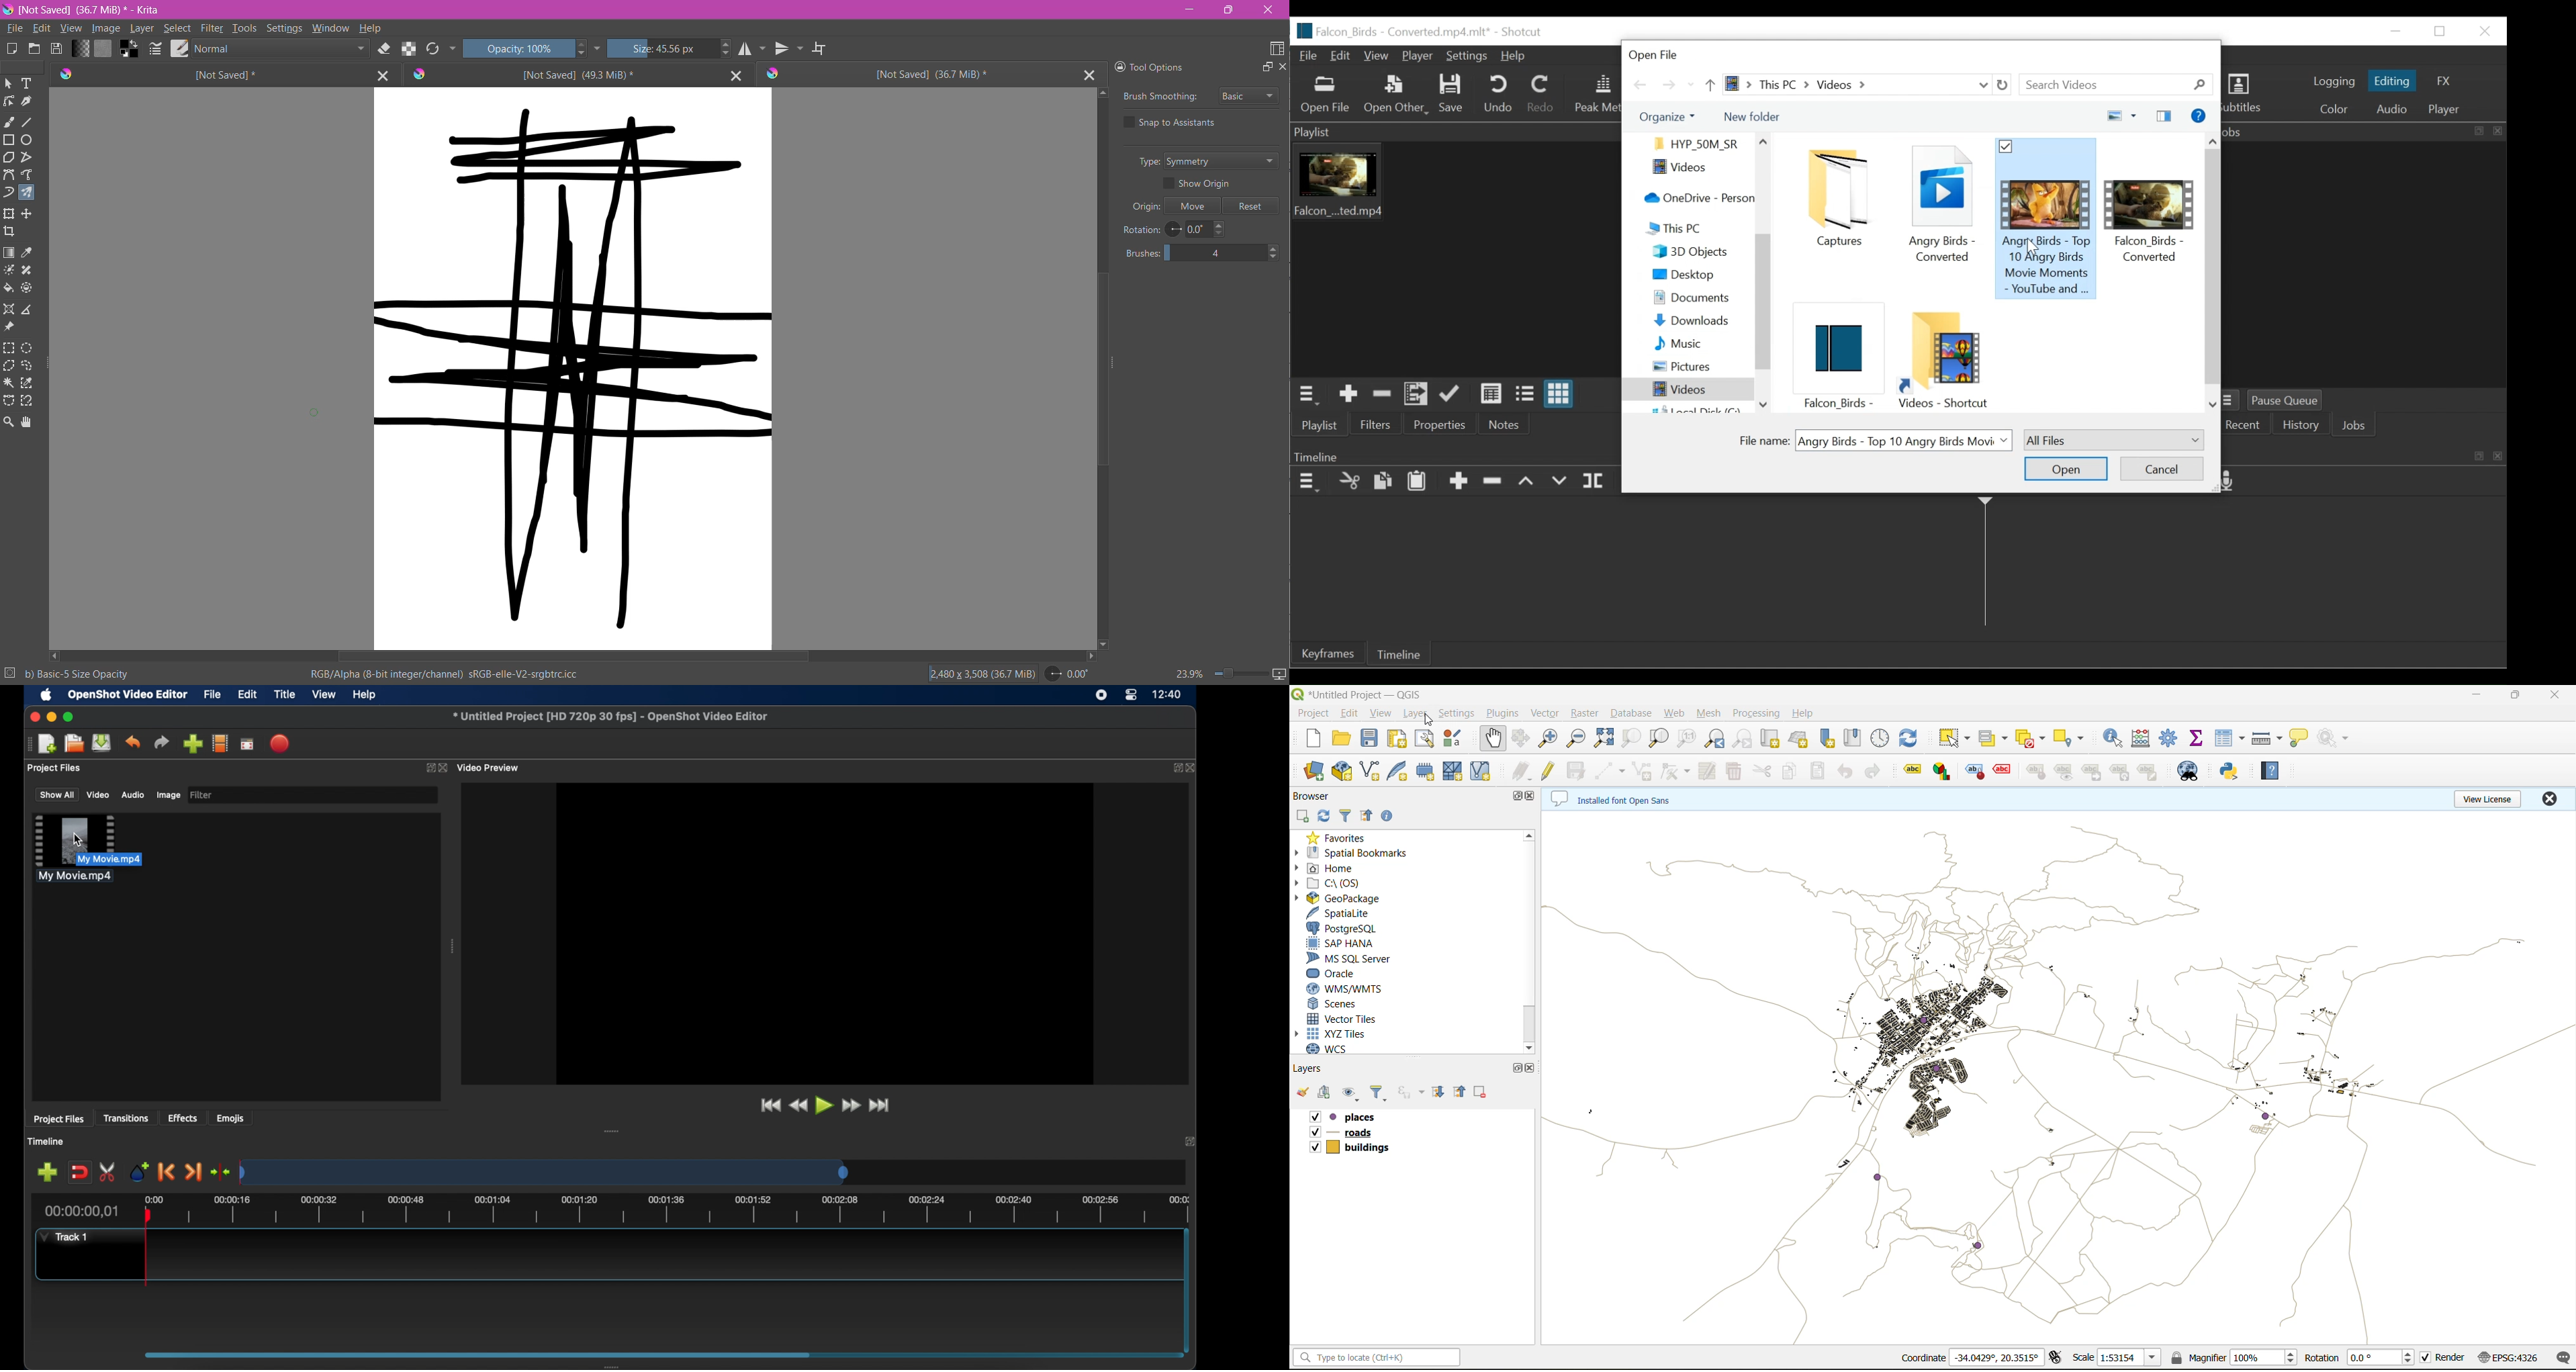 The image size is (2576, 1372). What do you see at coordinates (1956, 741) in the screenshot?
I see `select` at bounding box center [1956, 741].